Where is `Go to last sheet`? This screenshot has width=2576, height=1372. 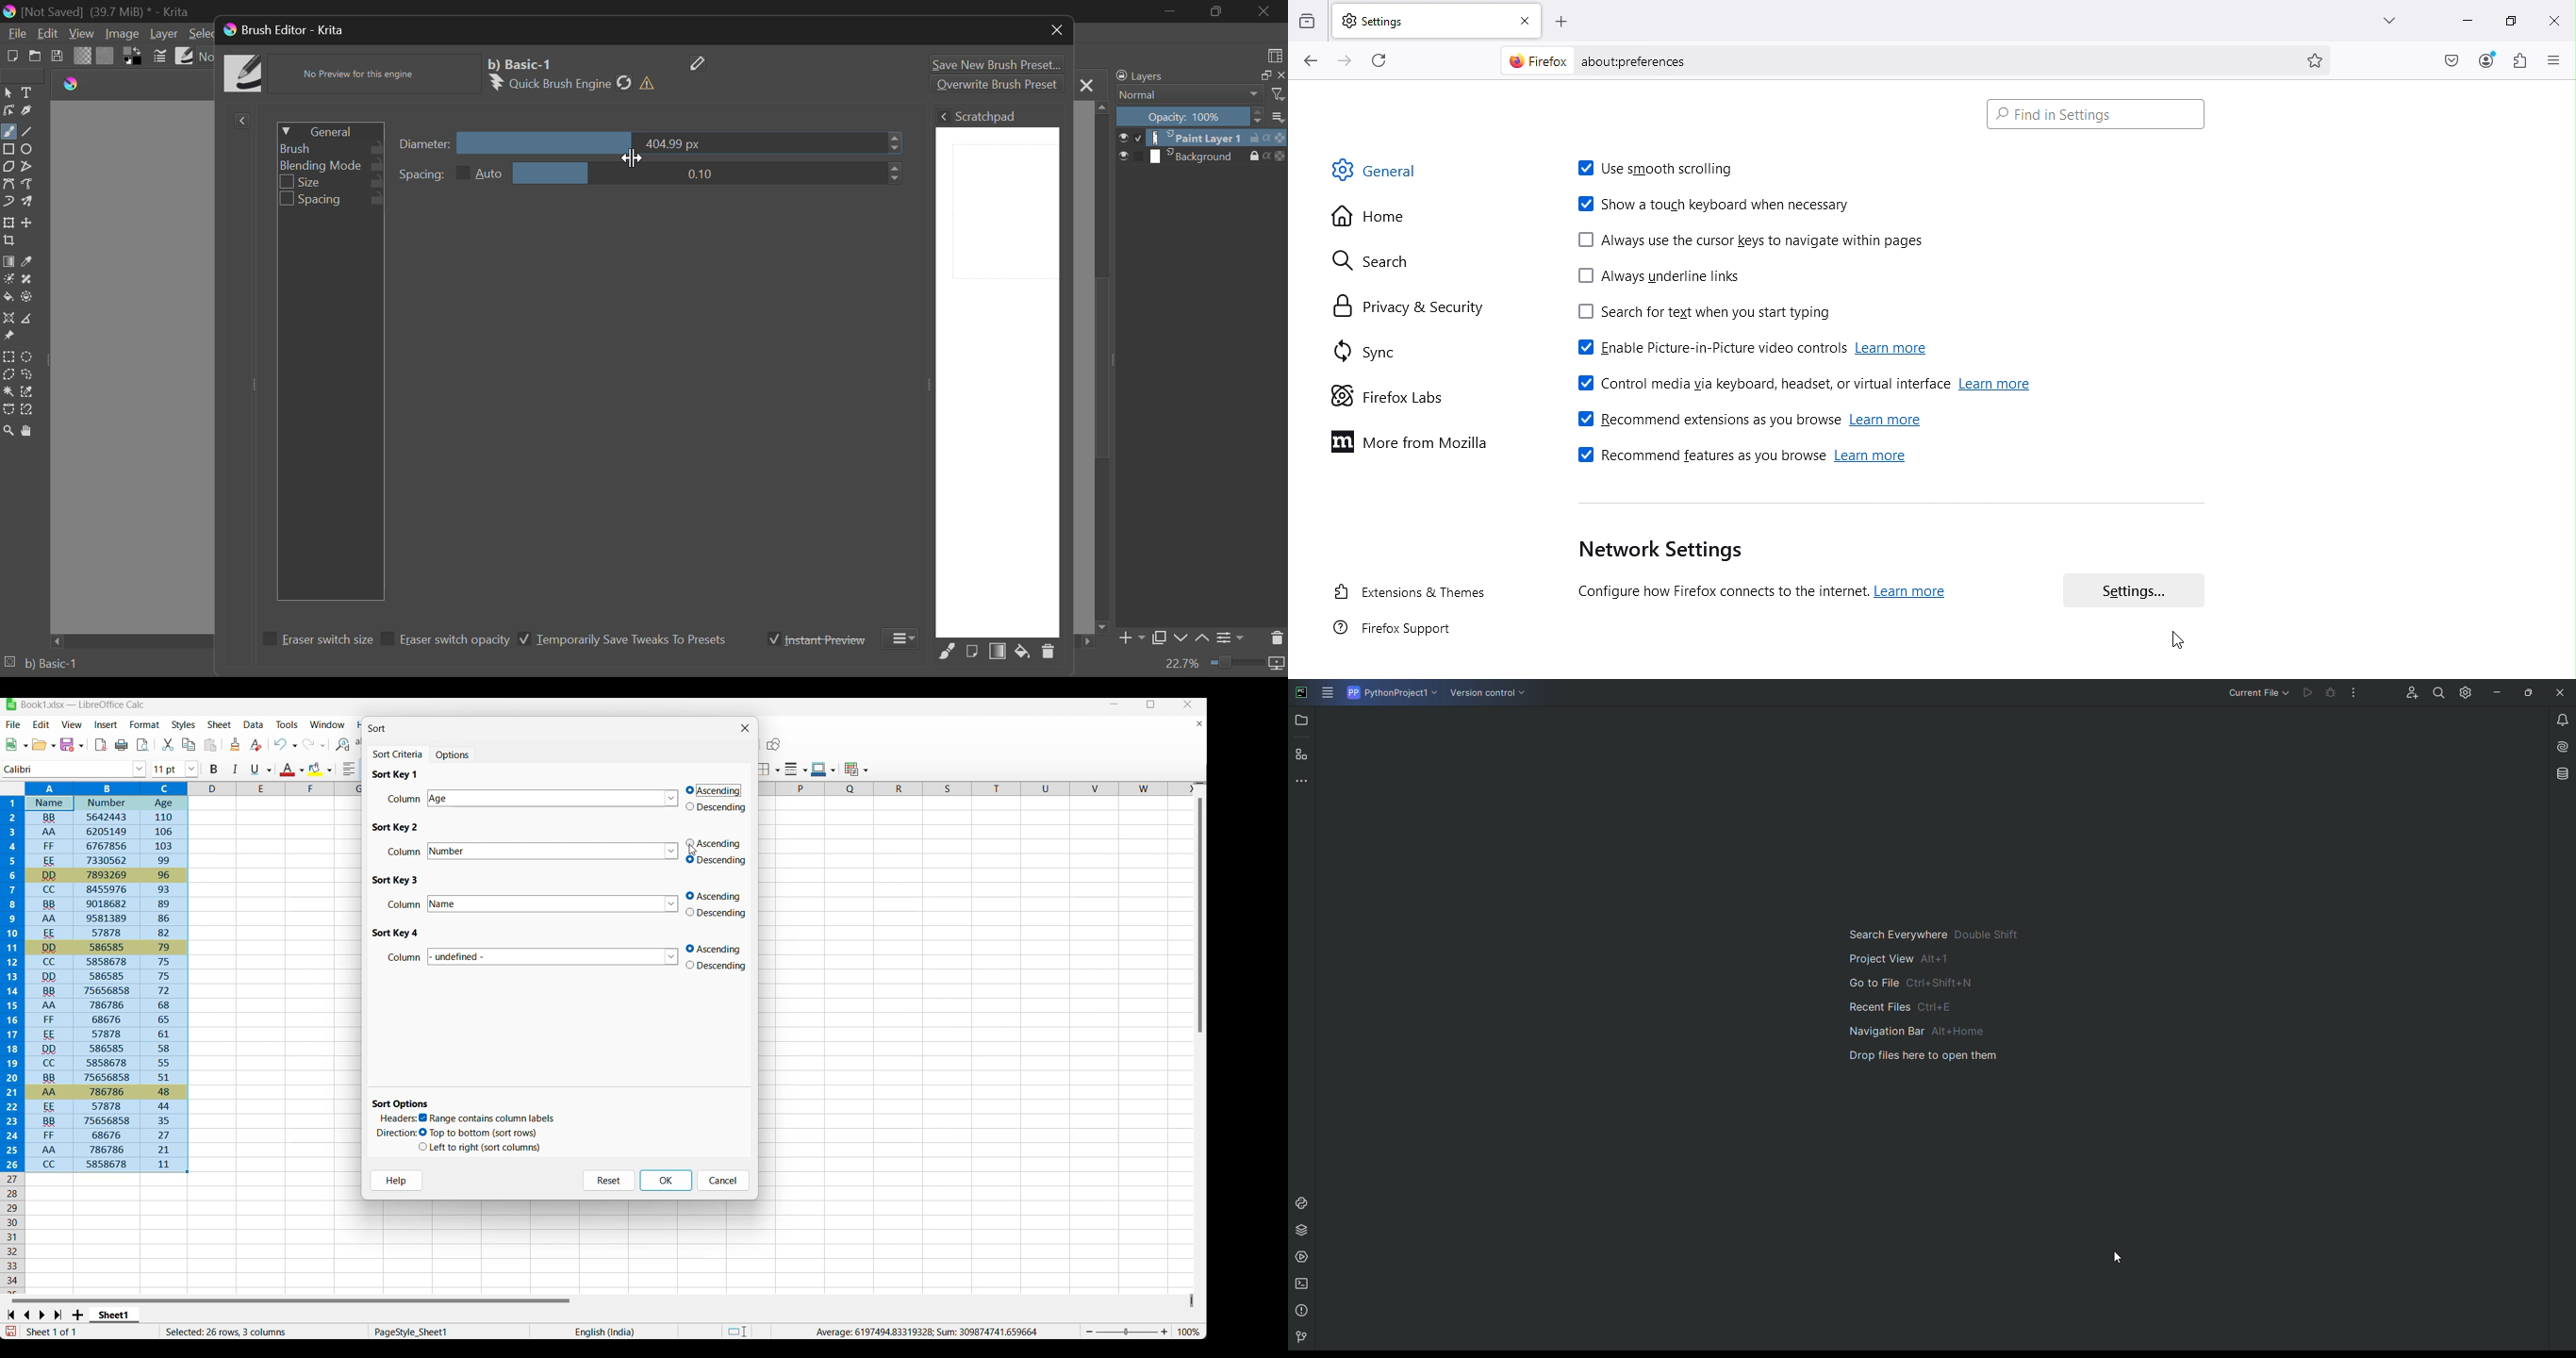 Go to last sheet is located at coordinates (58, 1315).